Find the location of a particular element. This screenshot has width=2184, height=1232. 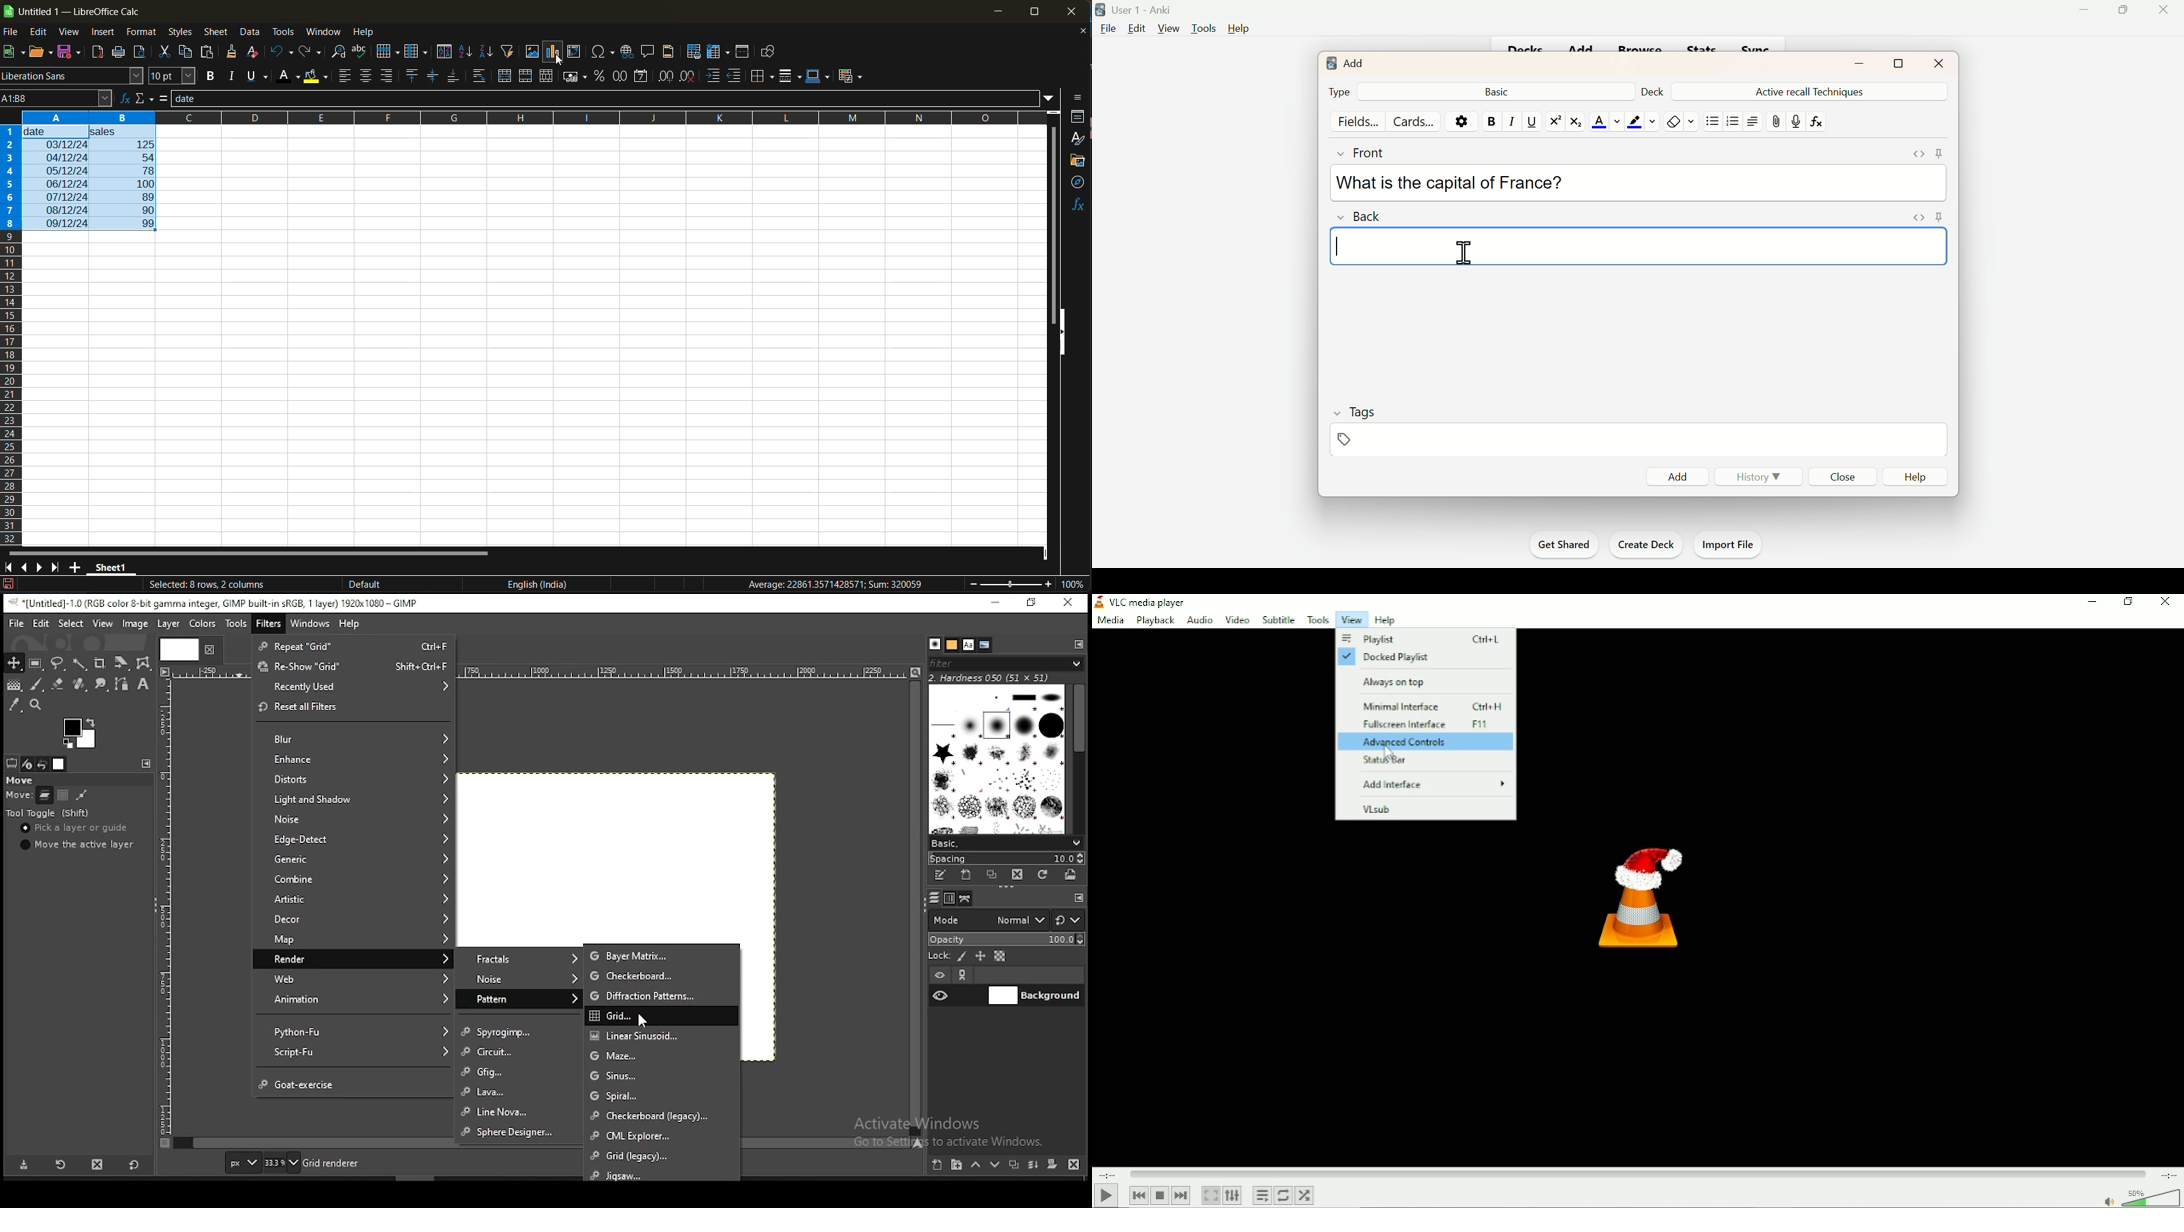

Toggle video in fullscreen is located at coordinates (1211, 1195).